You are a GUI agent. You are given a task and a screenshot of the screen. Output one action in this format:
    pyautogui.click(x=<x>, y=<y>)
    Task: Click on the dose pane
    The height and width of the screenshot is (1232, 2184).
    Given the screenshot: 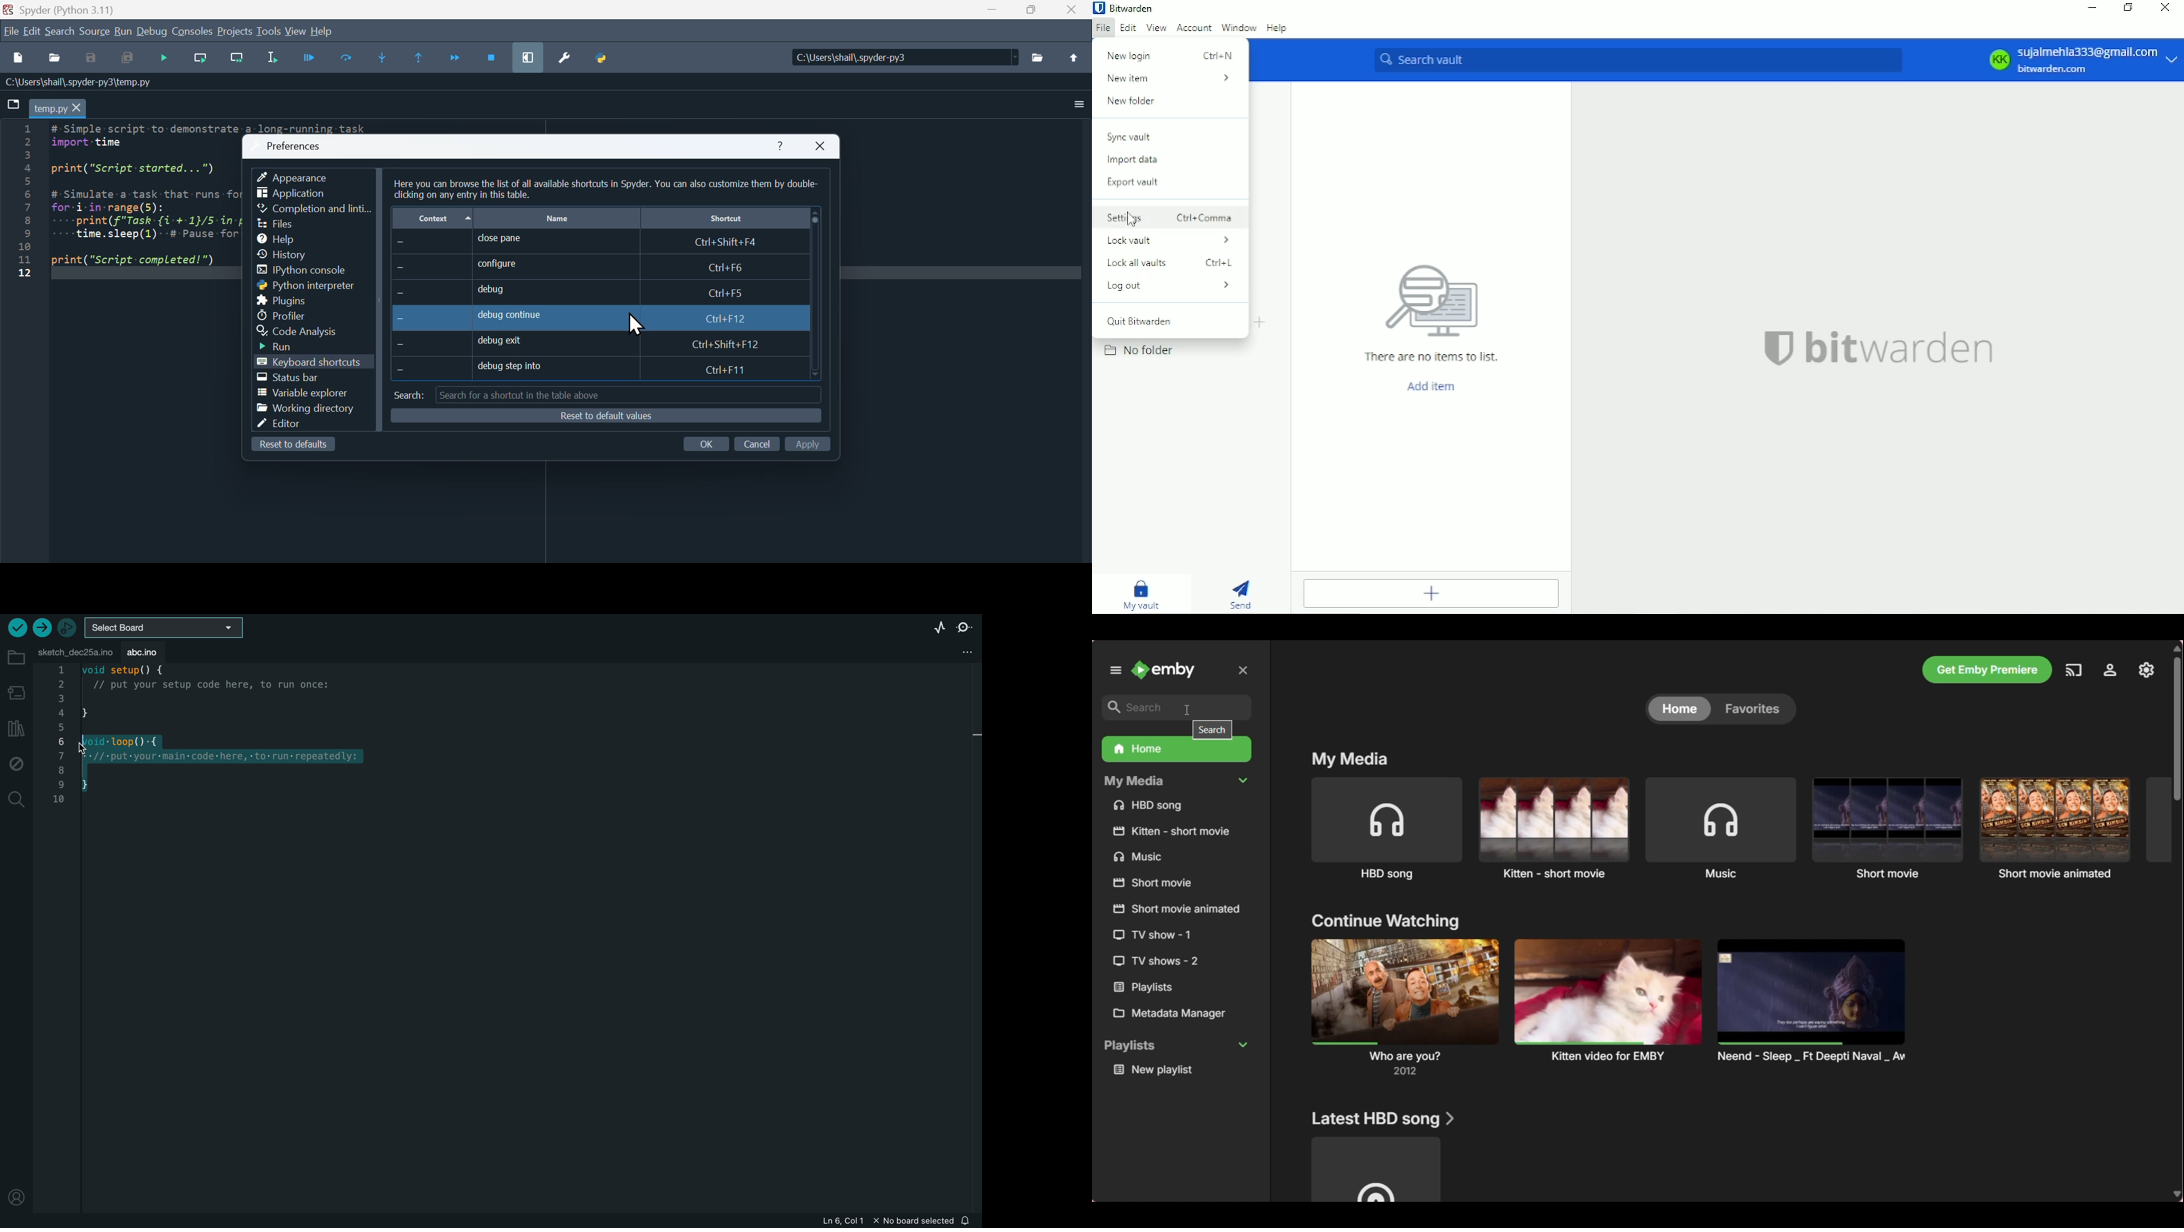 What is the action you would take?
    pyautogui.click(x=592, y=242)
    